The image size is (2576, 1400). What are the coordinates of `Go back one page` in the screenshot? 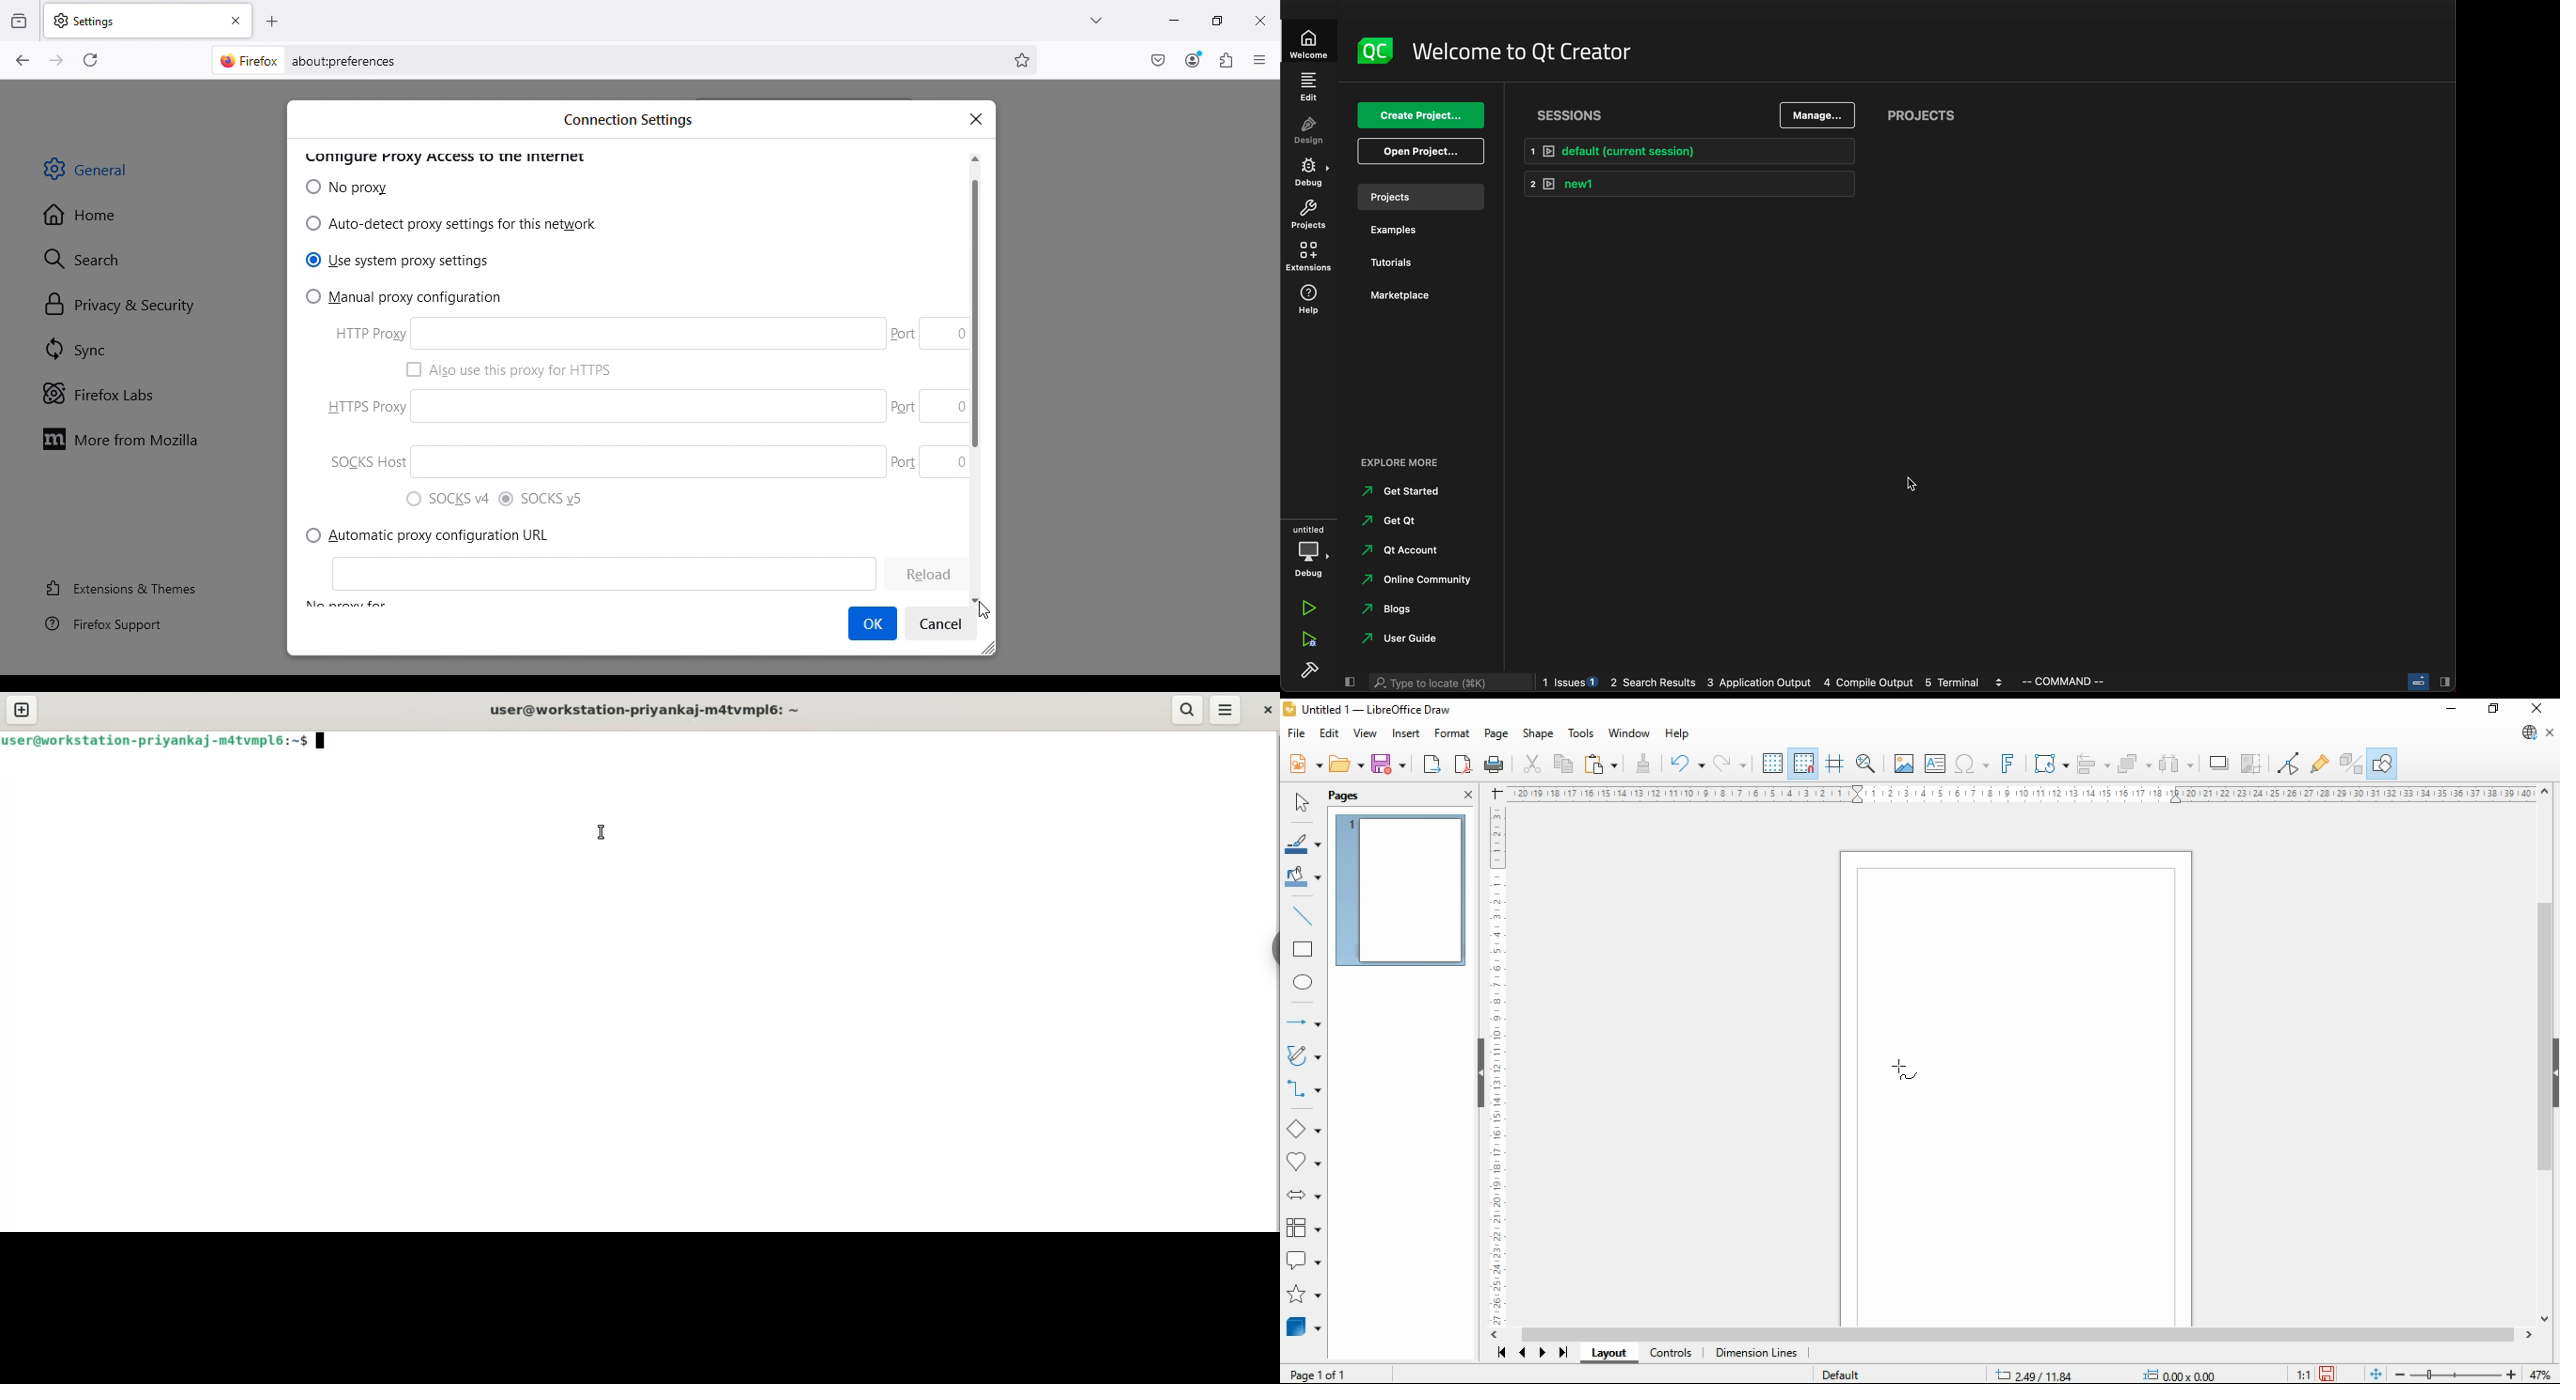 It's located at (21, 61).